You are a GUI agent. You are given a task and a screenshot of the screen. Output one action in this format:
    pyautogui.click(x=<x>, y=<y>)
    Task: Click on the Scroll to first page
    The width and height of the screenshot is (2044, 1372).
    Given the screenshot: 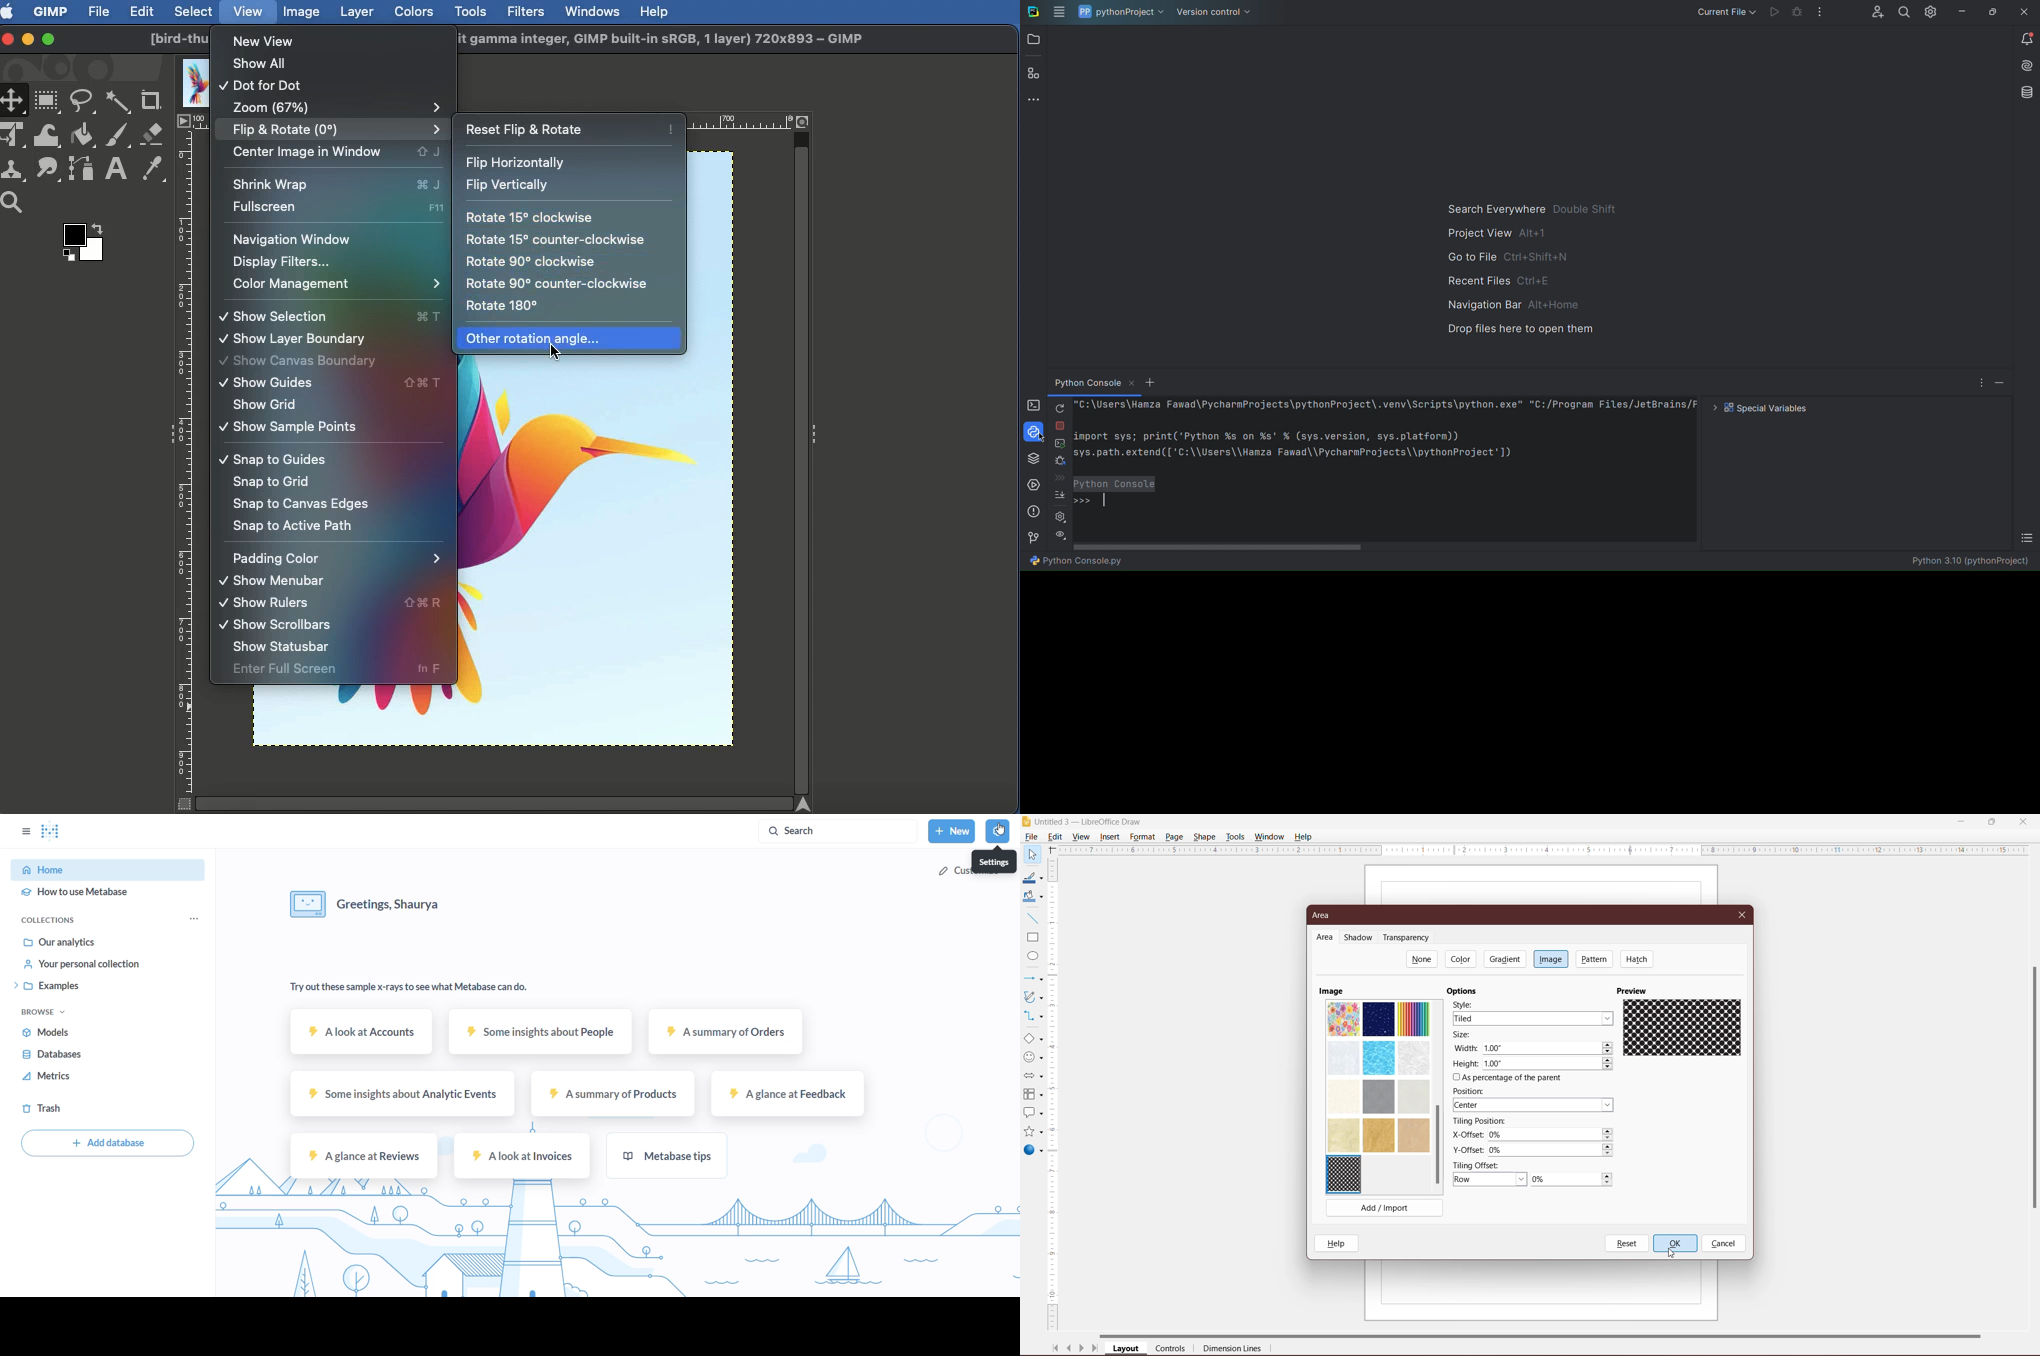 What is the action you would take?
    pyautogui.click(x=1056, y=1349)
    